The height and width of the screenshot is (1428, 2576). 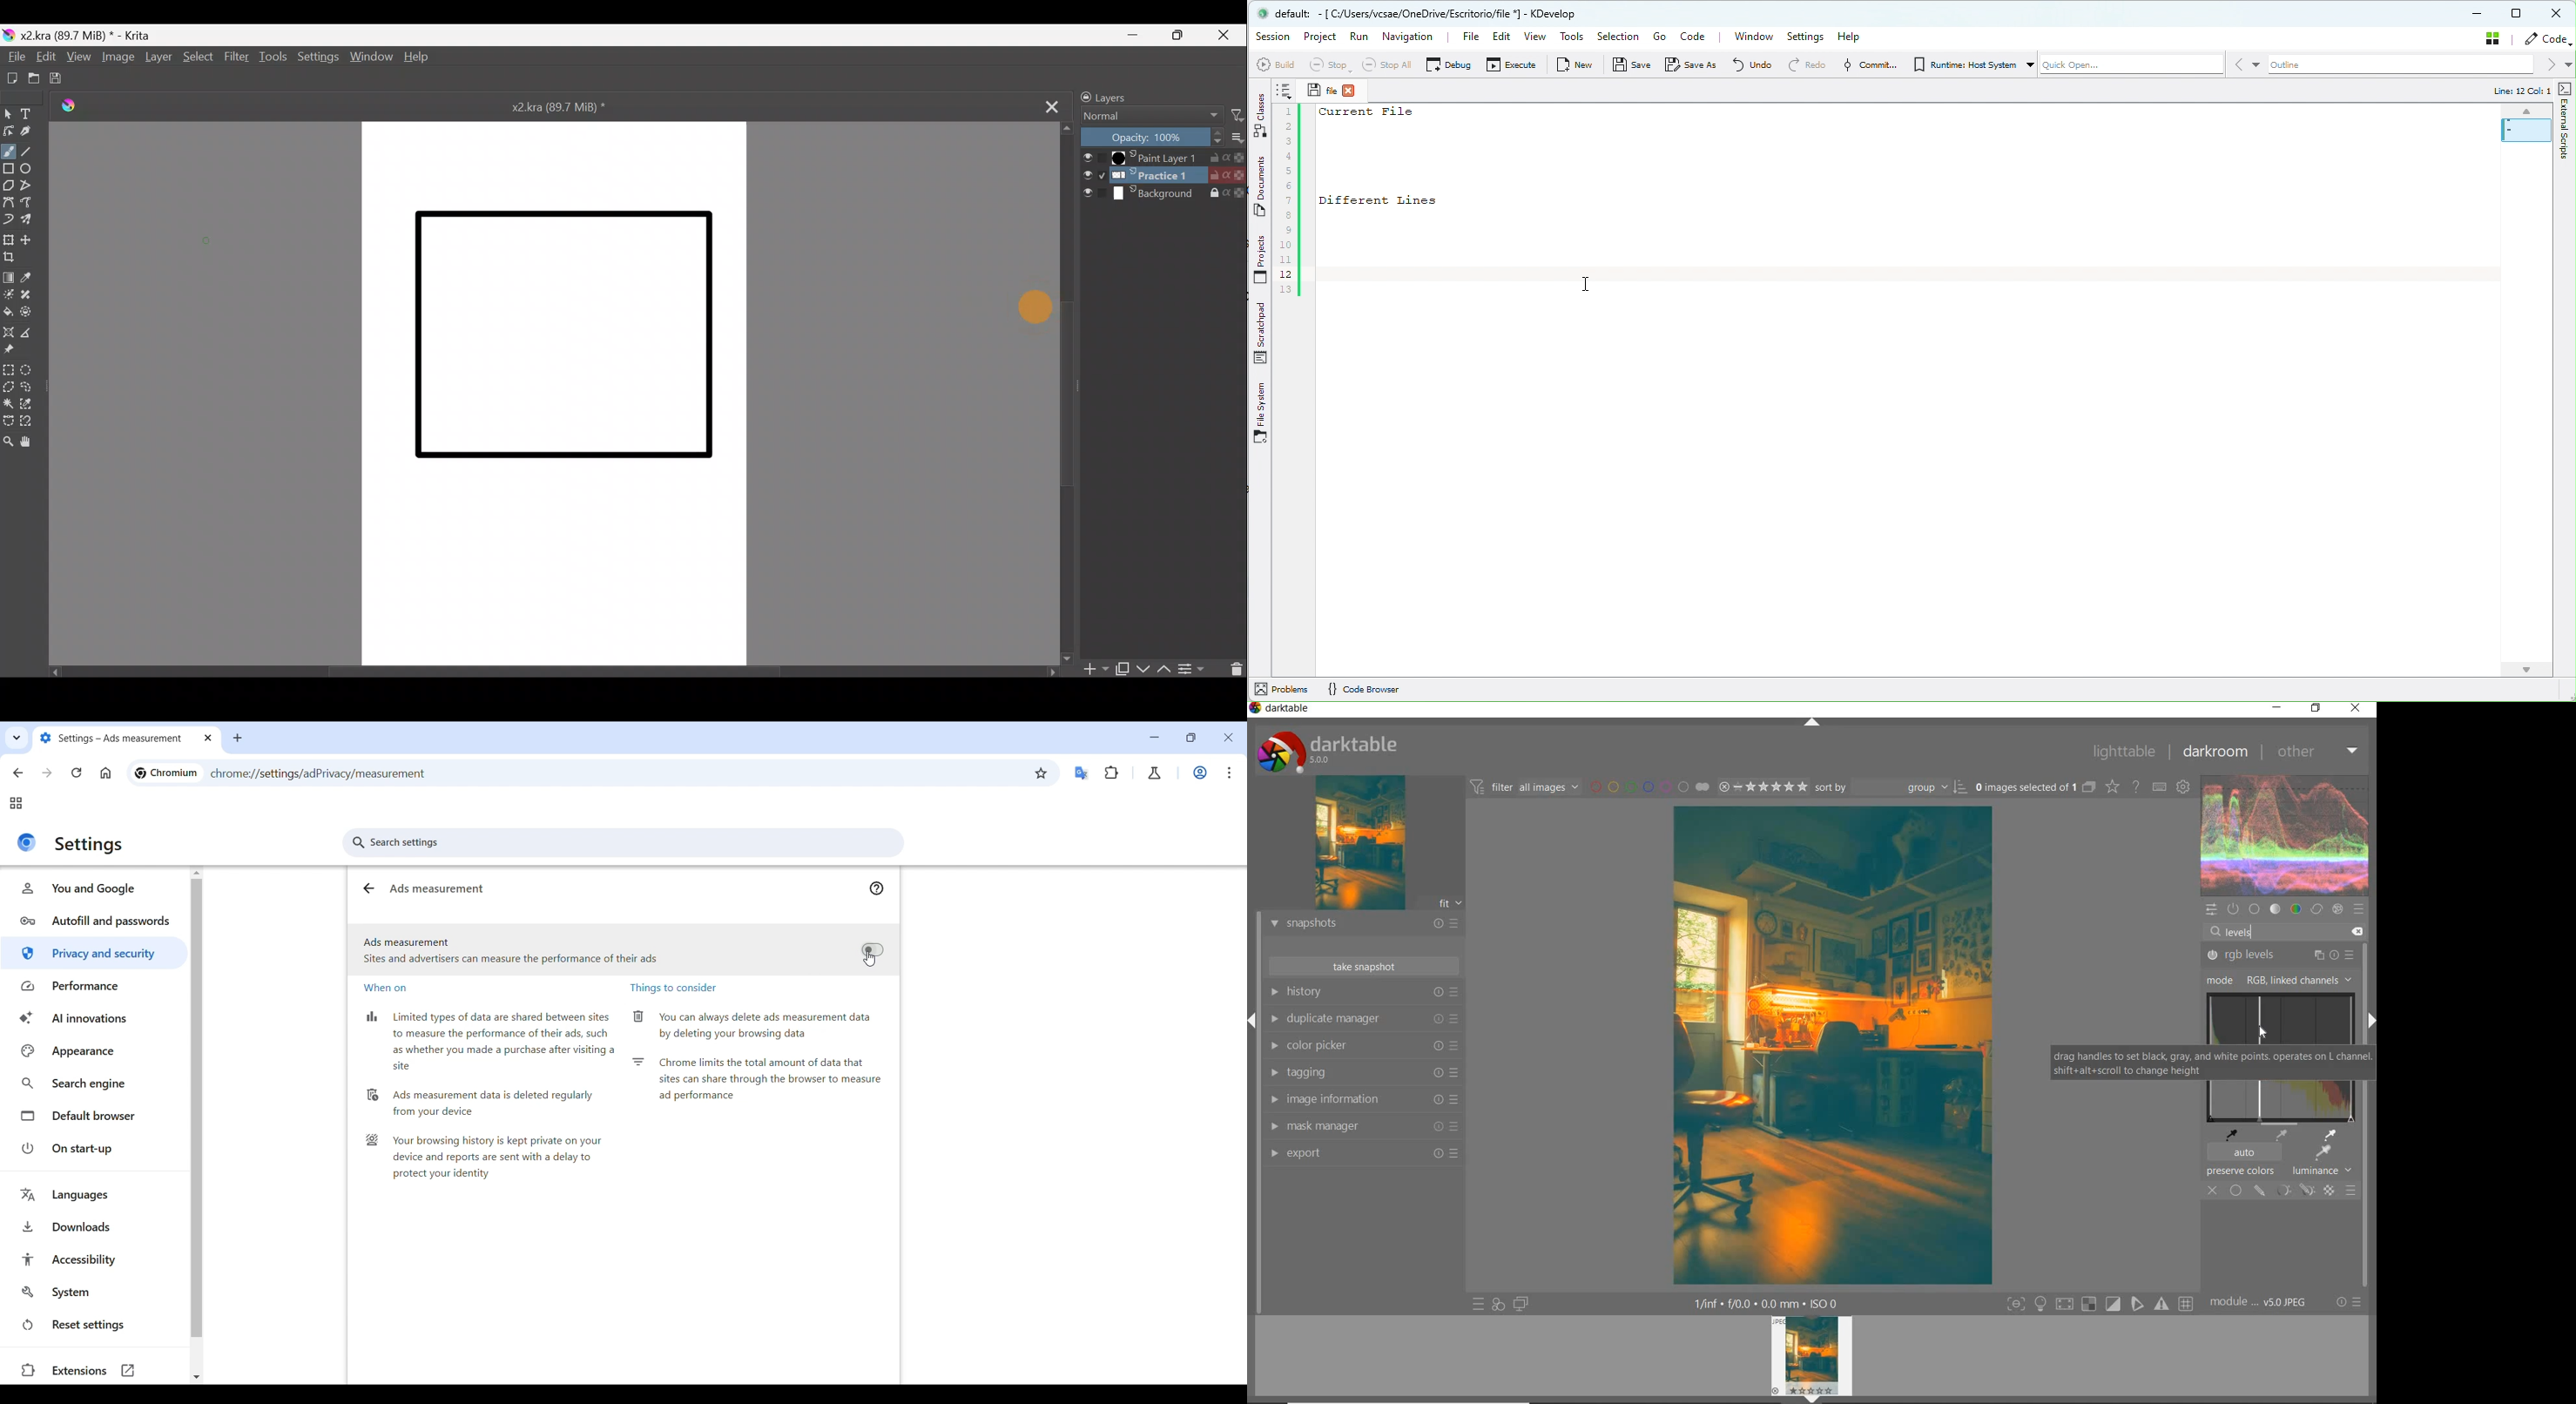 I want to click on External Scripts, so click(x=2566, y=126).